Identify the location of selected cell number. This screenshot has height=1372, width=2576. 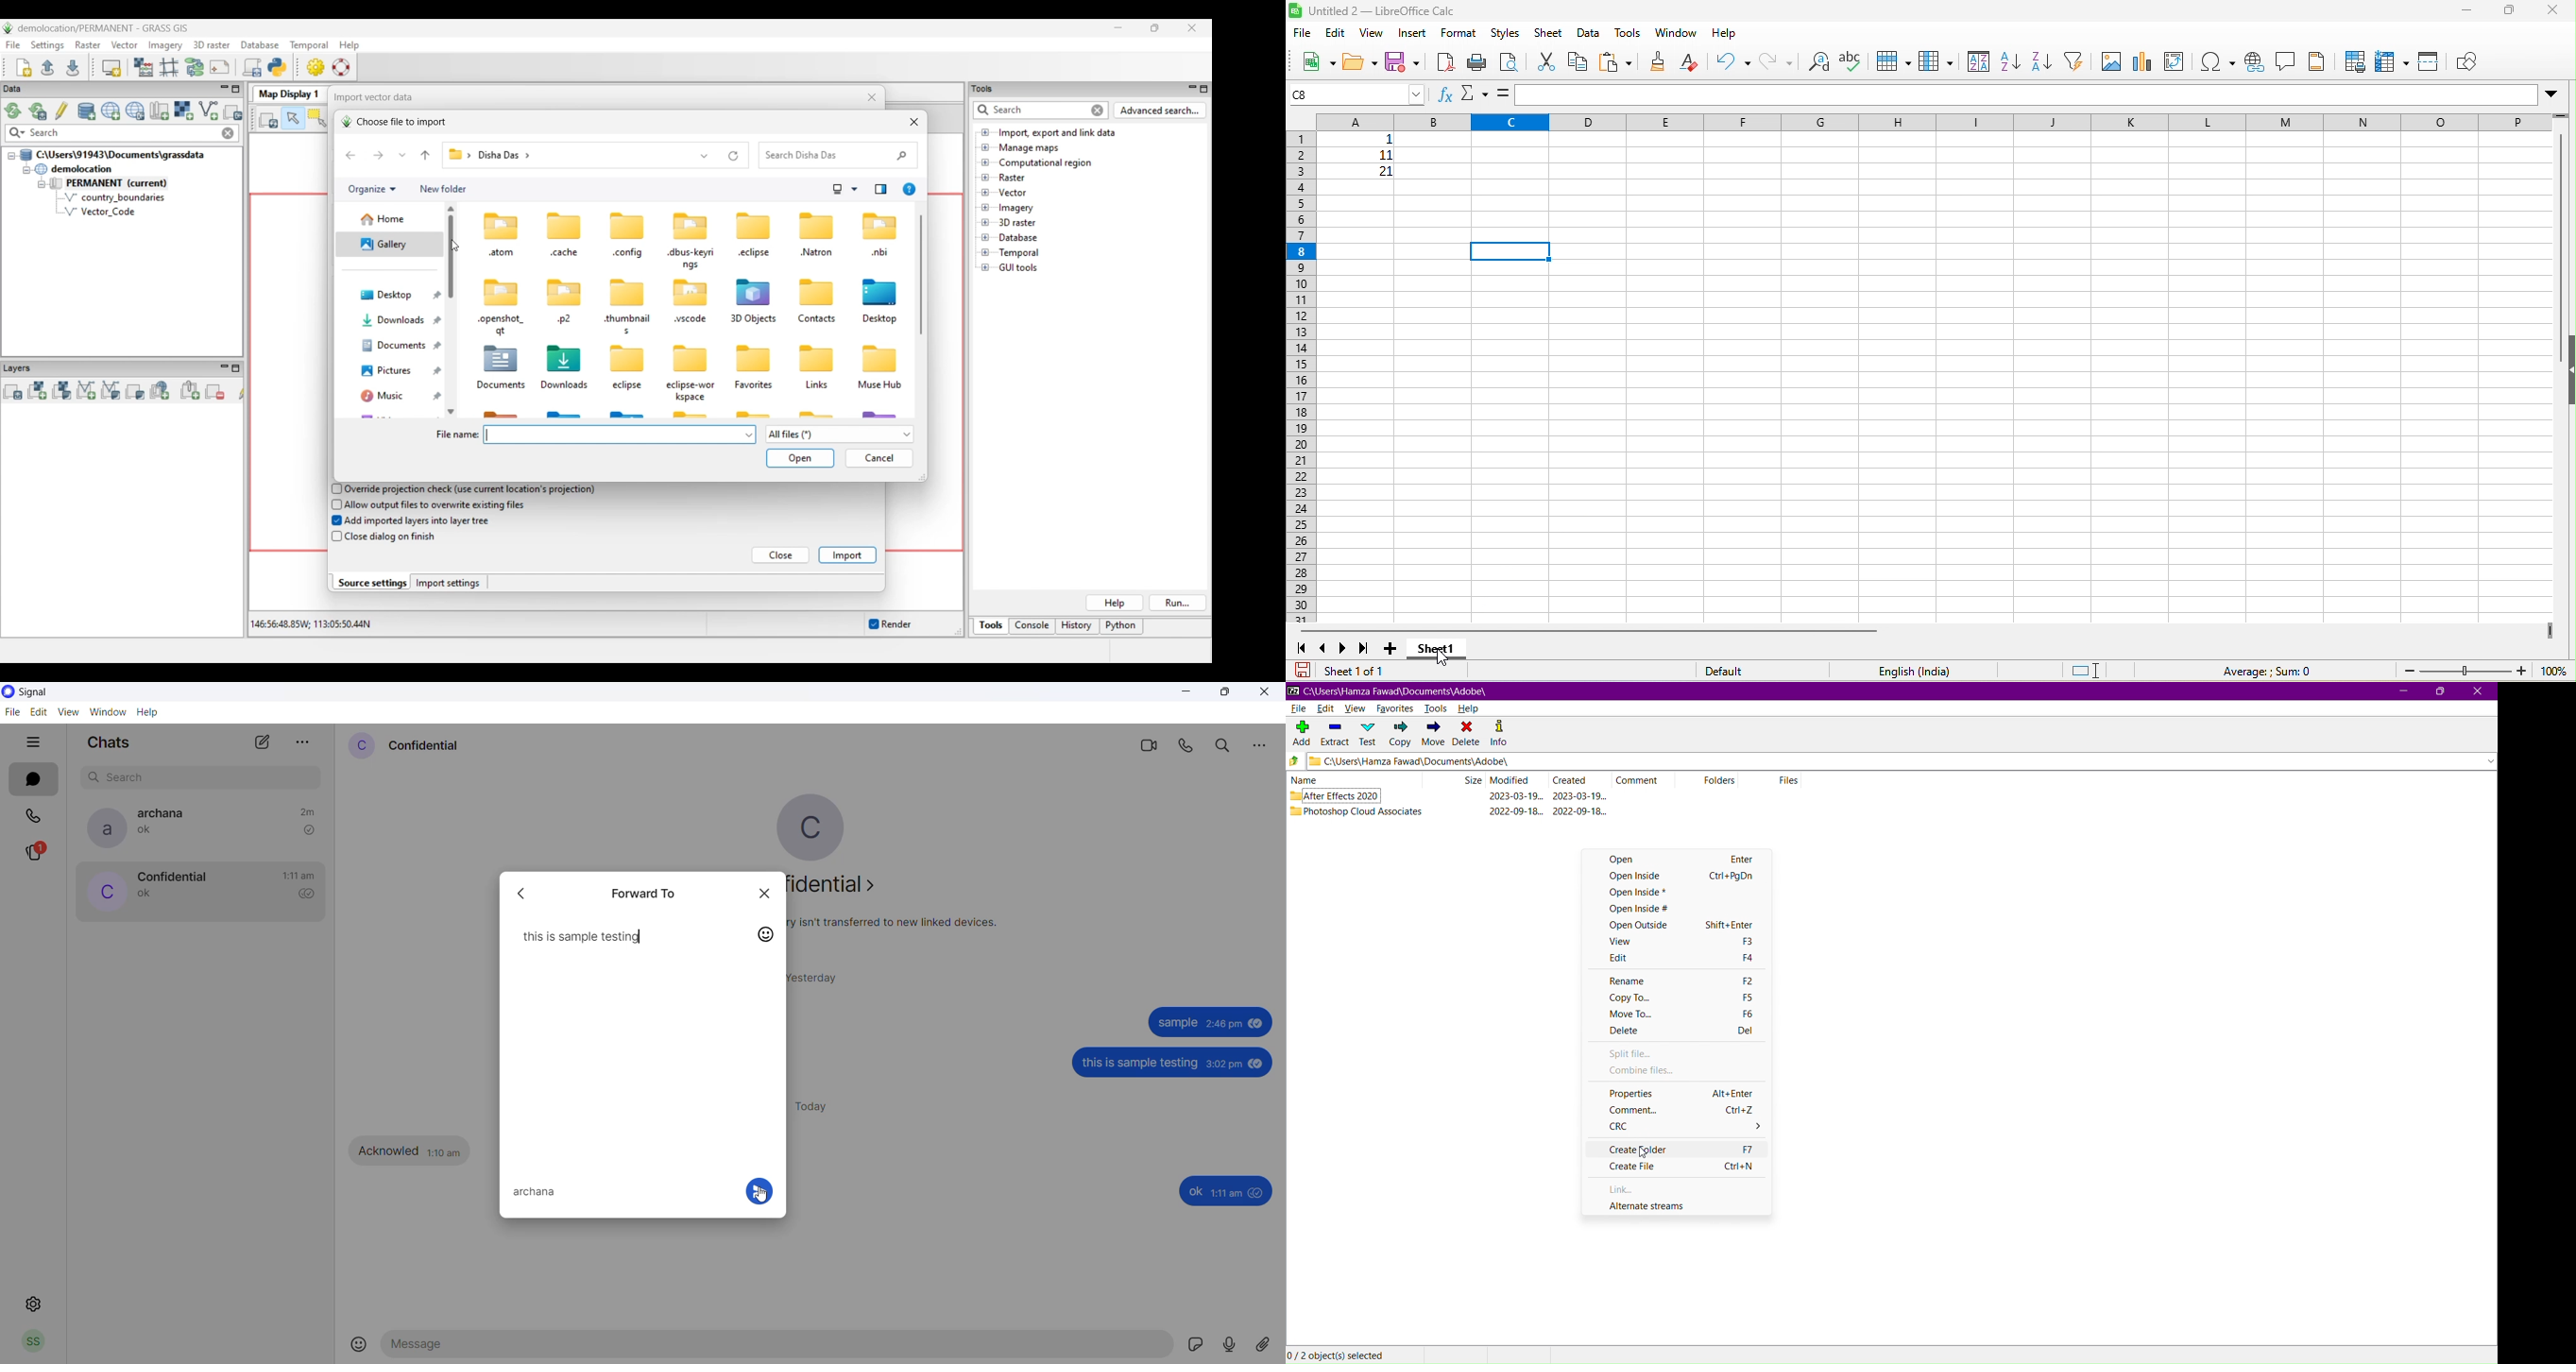
(1358, 94).